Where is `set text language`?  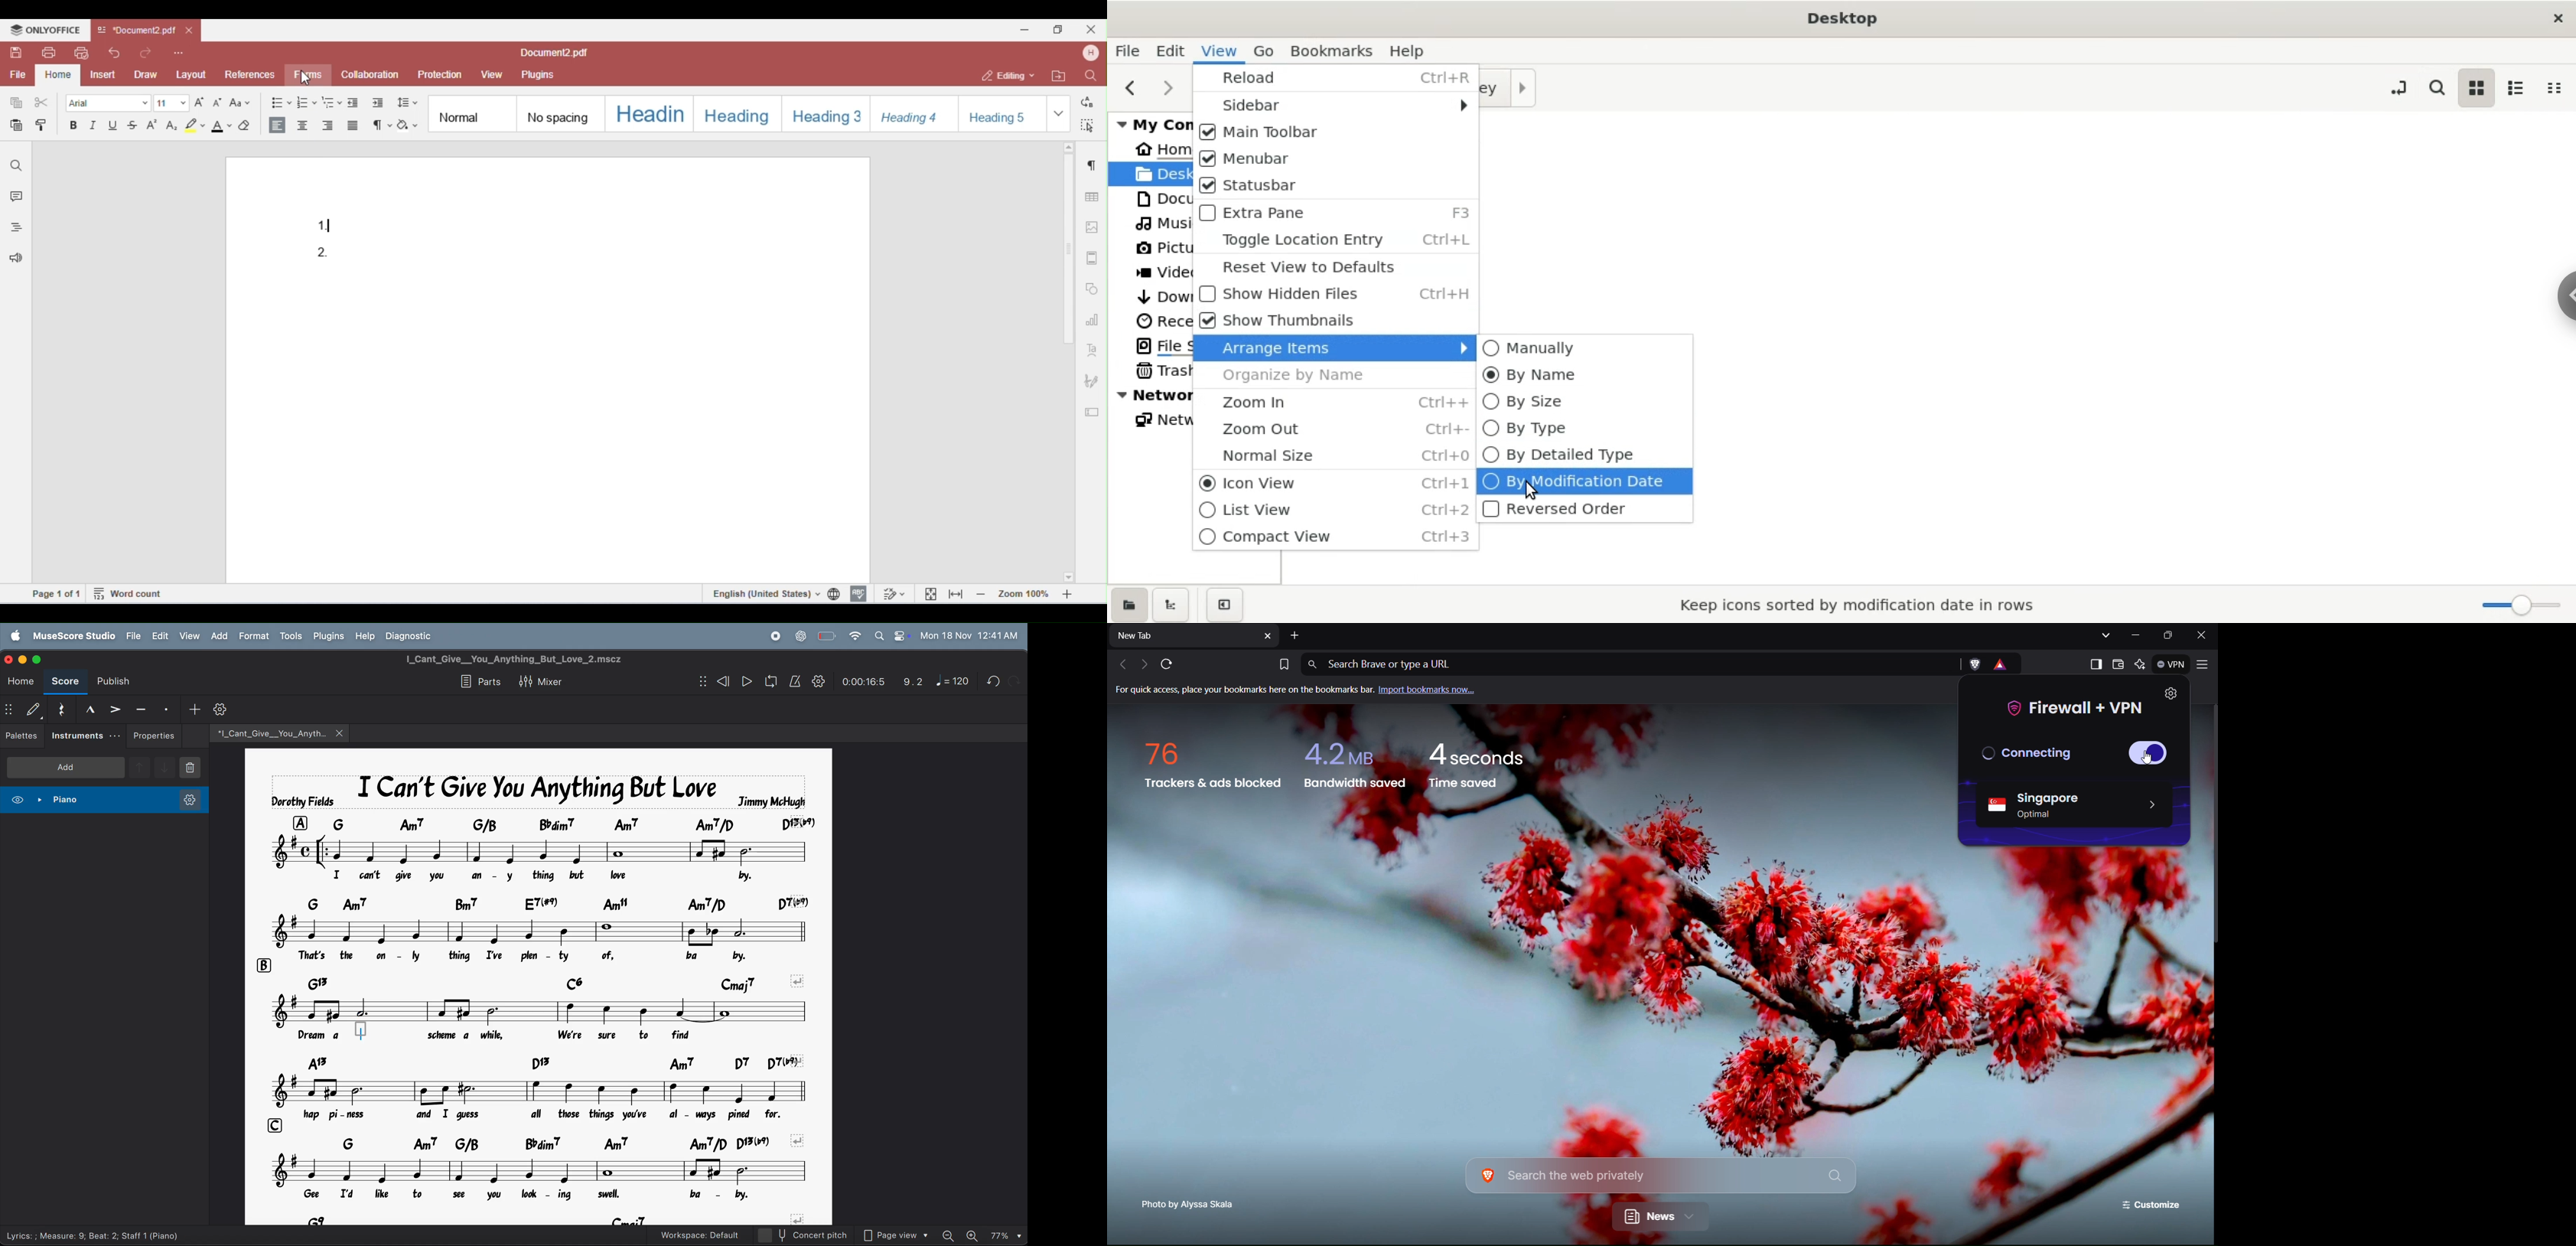 set text language is located at coordinates (764, 593).